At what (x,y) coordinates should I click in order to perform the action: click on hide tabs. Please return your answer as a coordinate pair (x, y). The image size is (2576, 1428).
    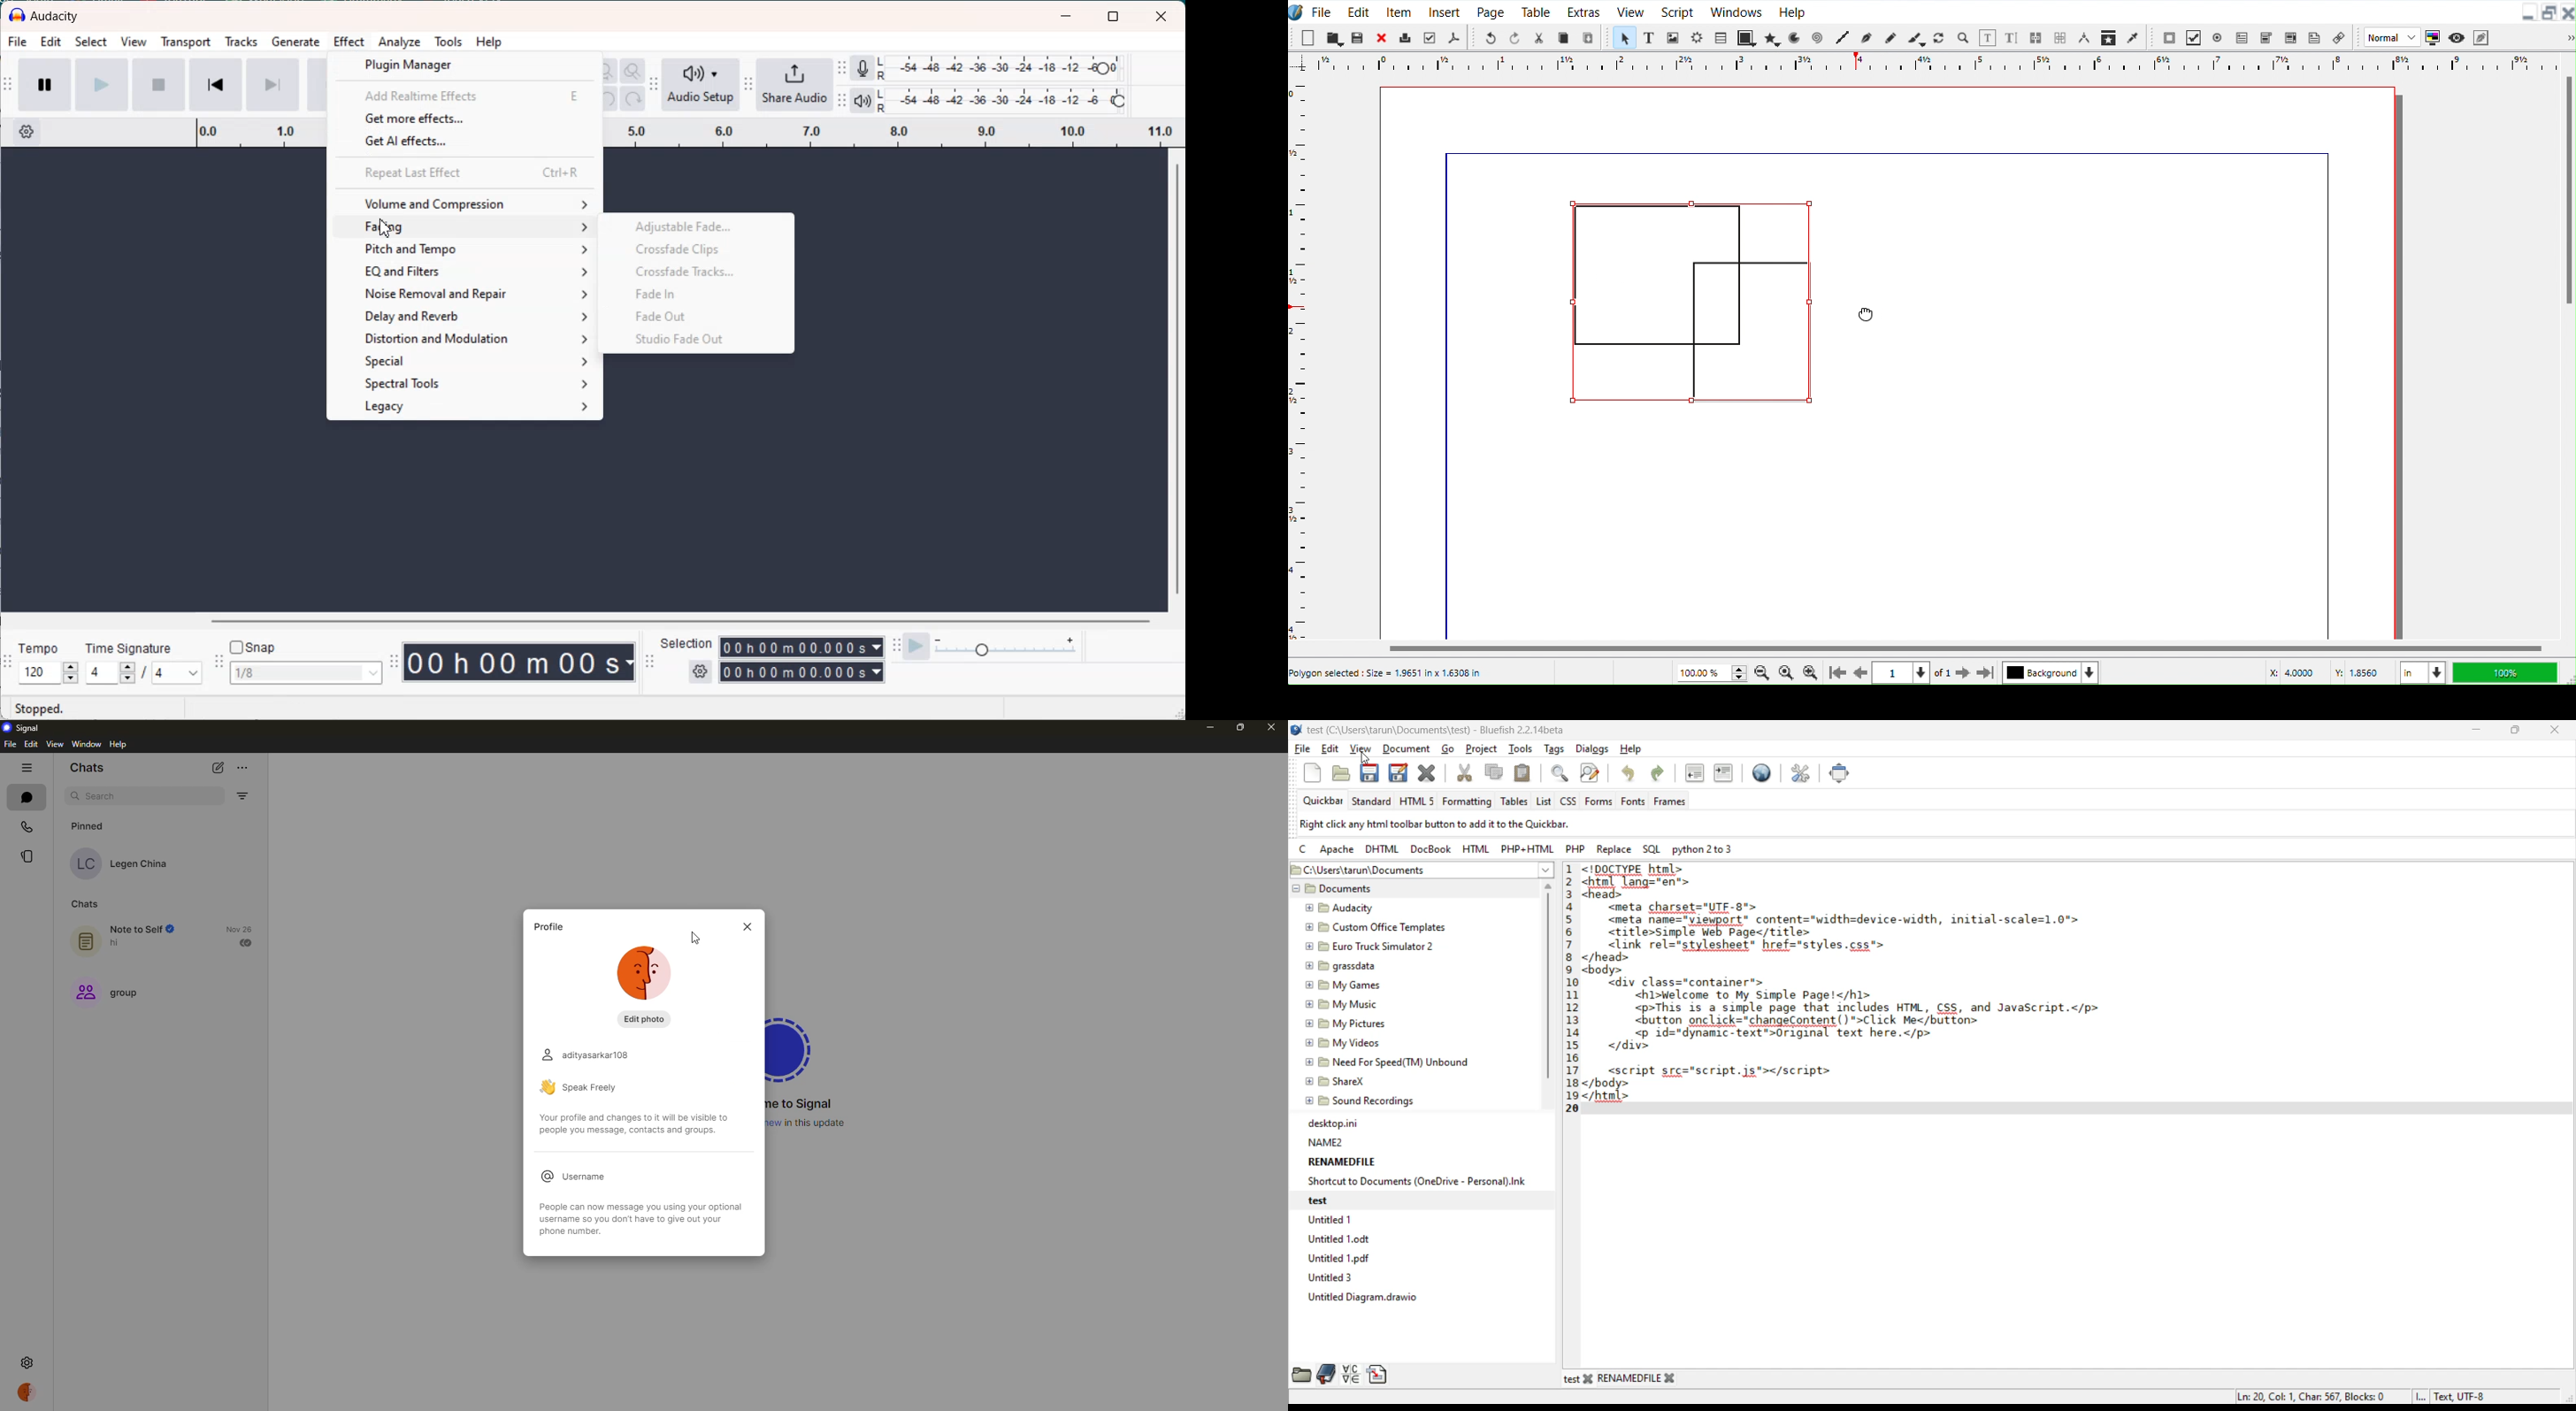
    Looking at the image, I should click on (26, 767).